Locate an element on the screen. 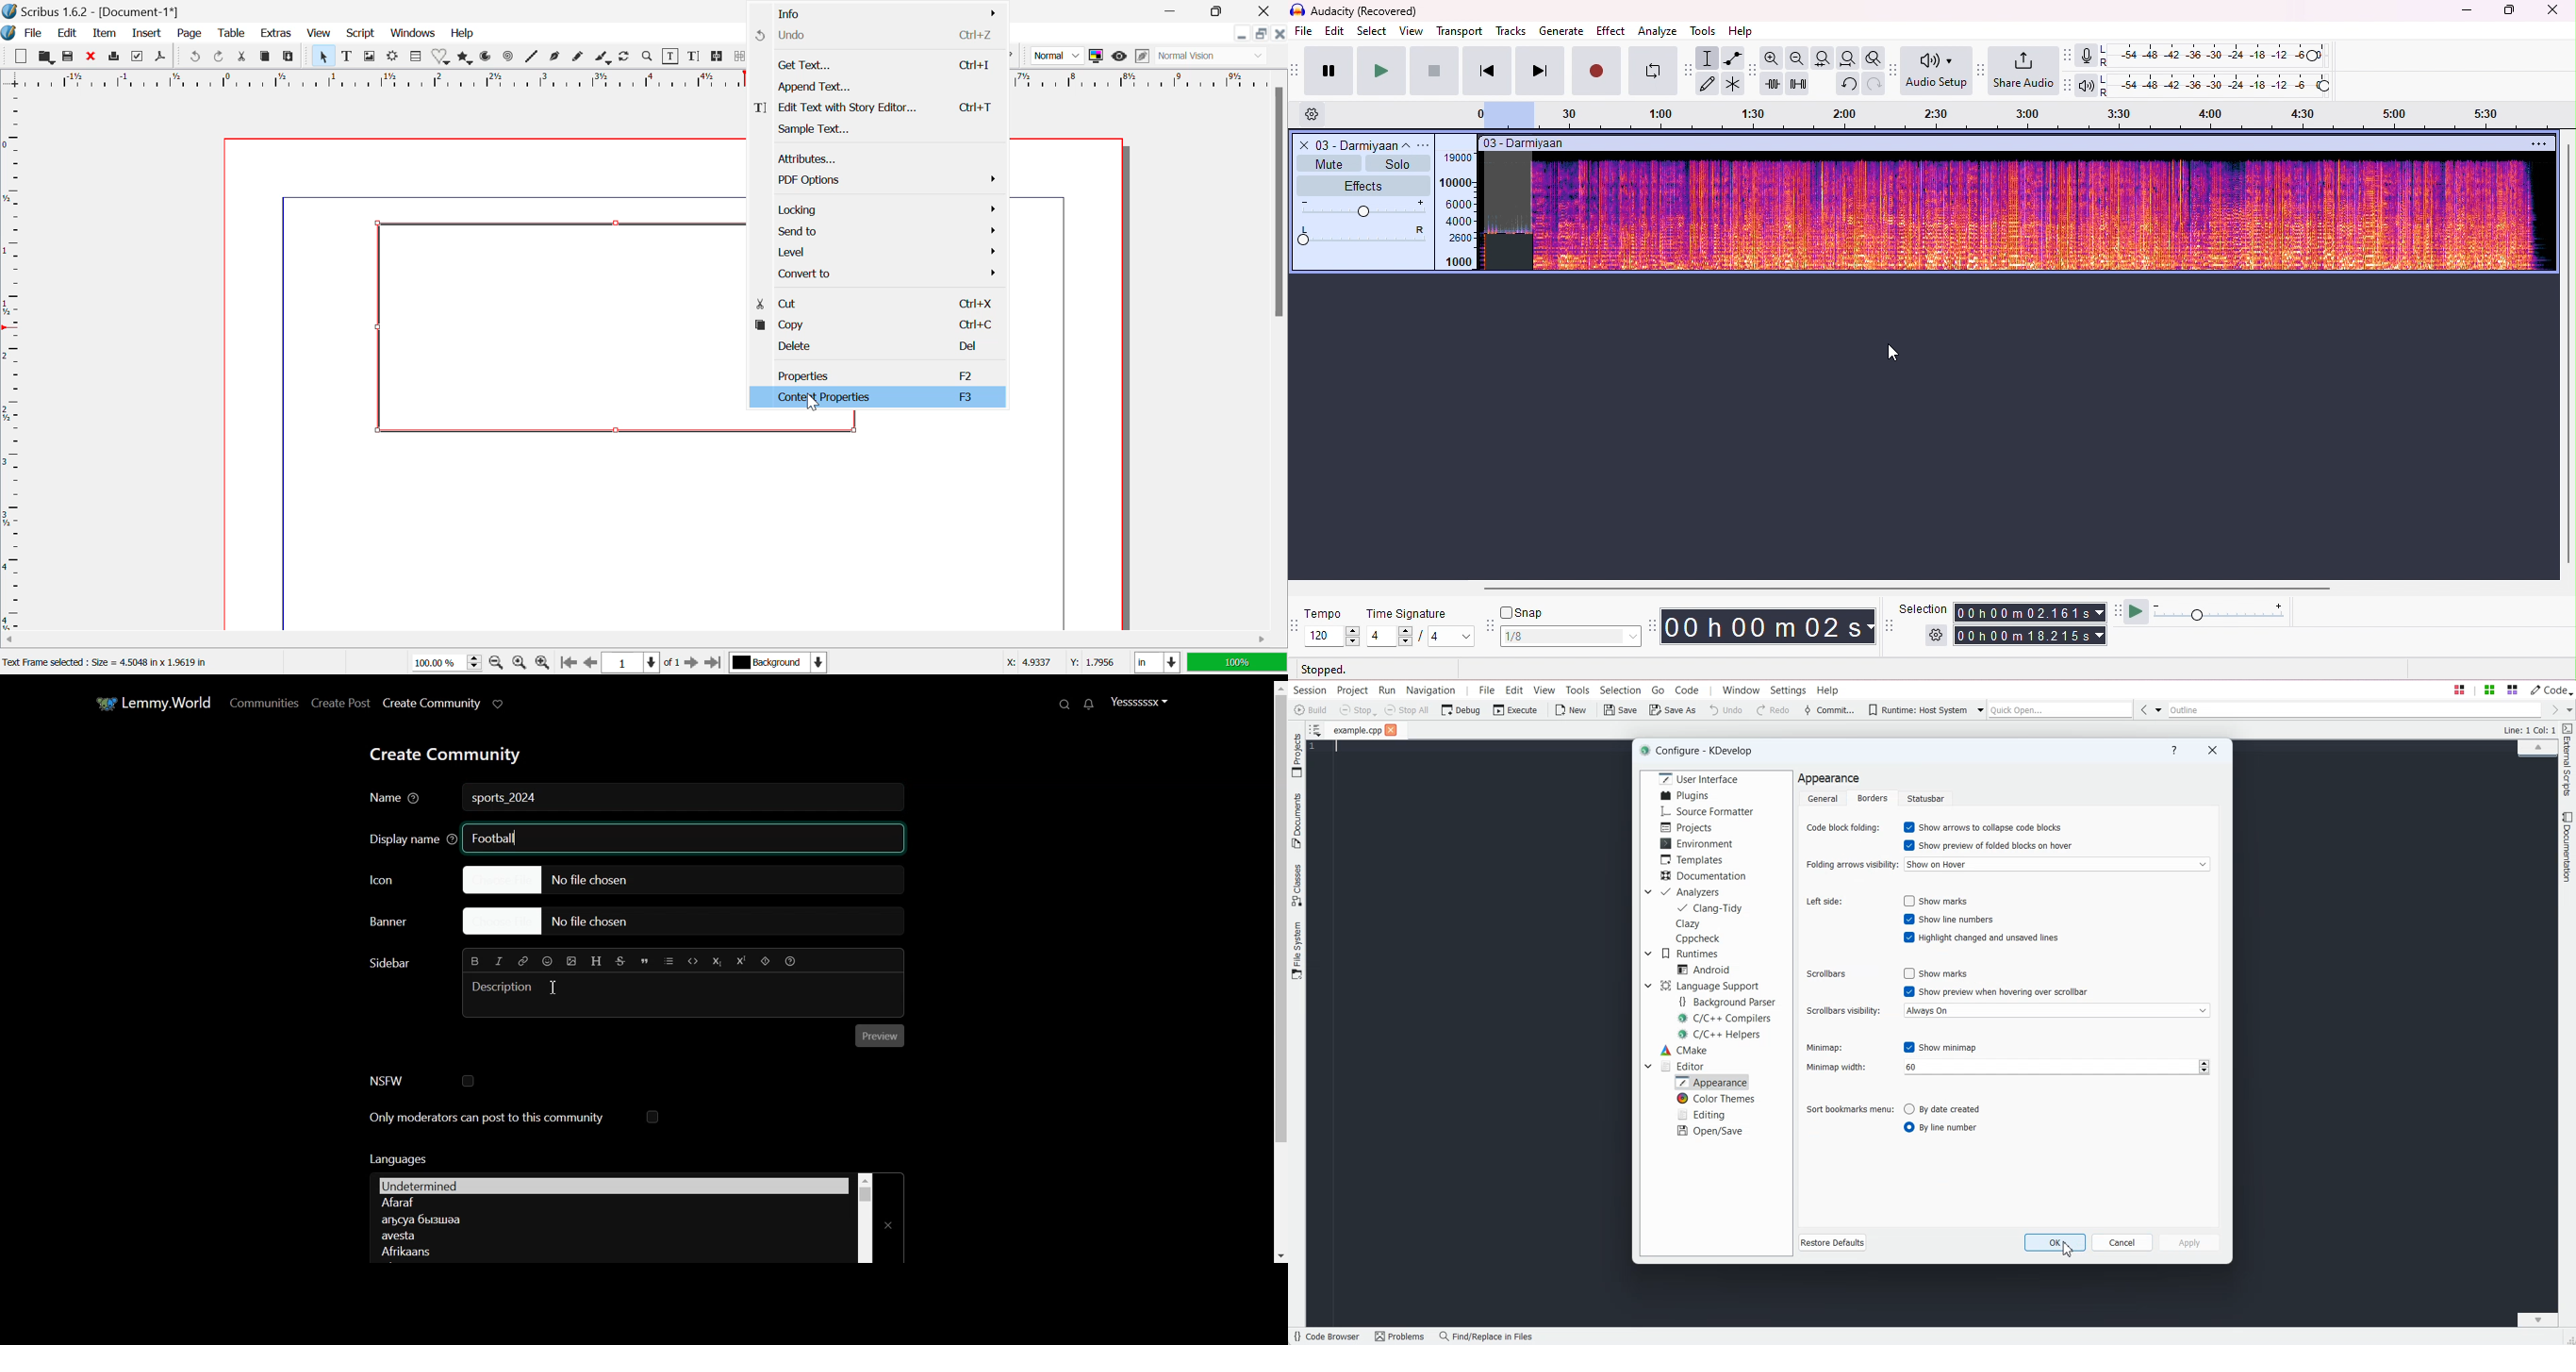  timeline is located at coordinates (2011, 116).